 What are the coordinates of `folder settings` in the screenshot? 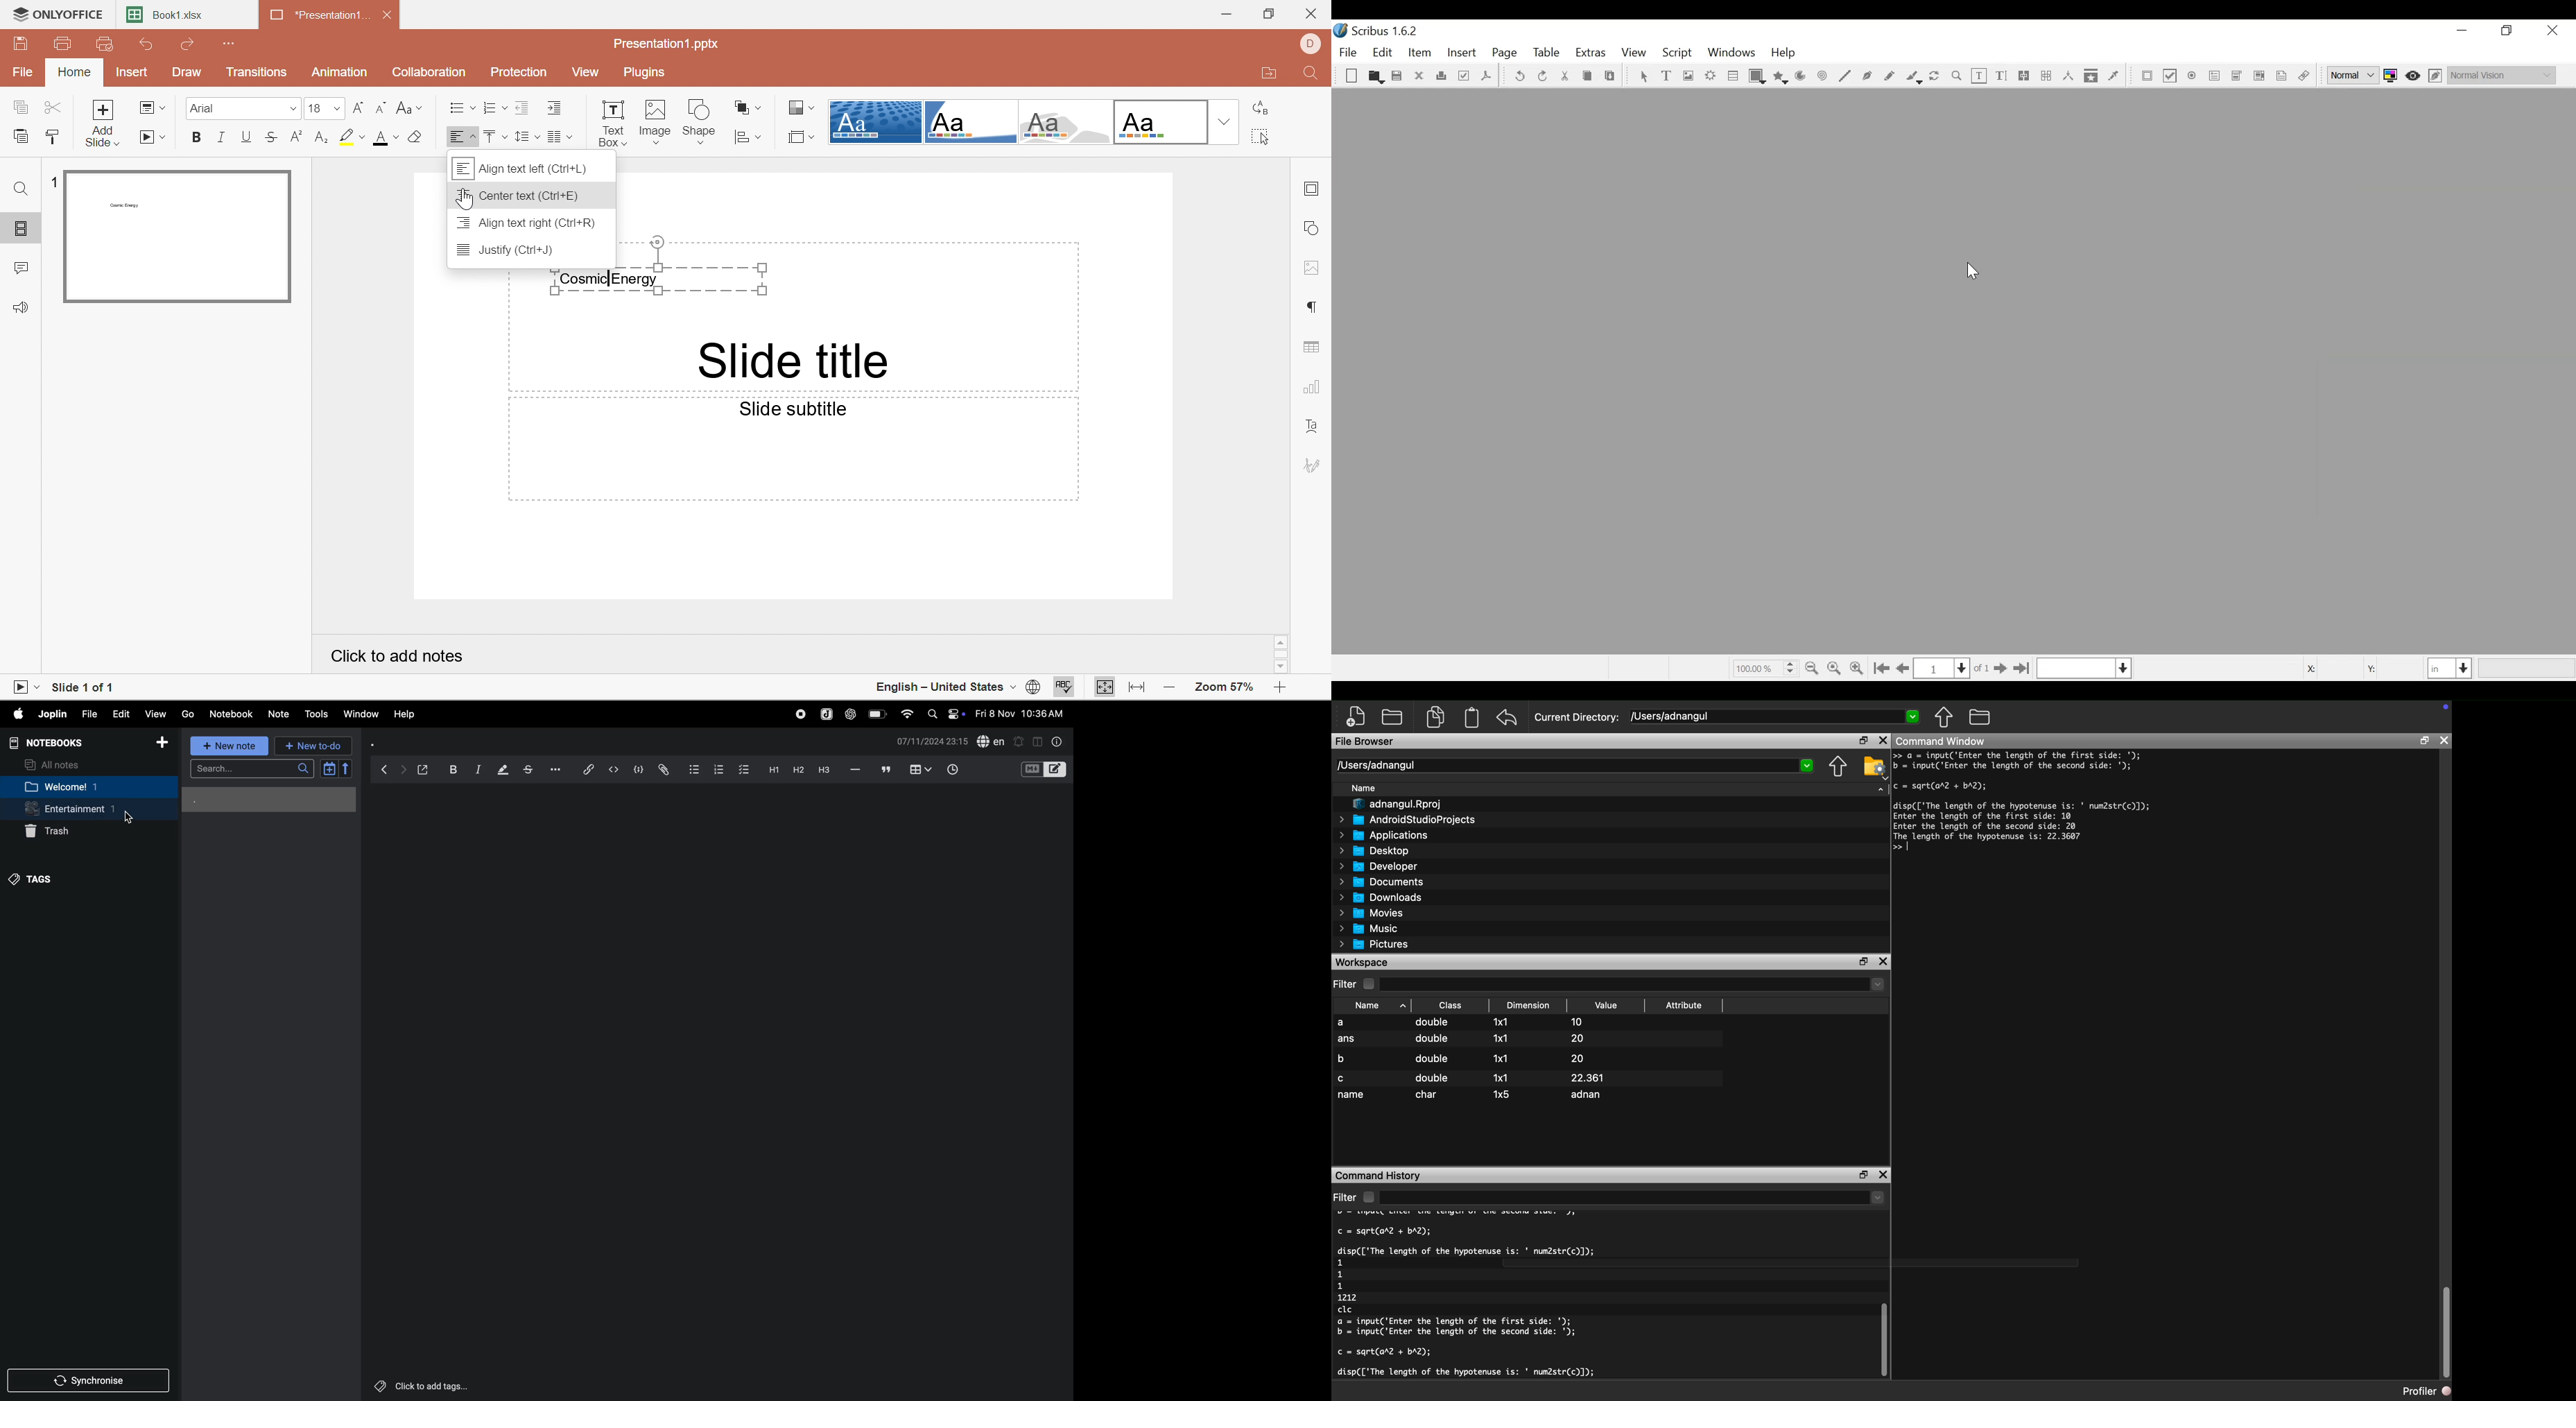 It's located at (1874, 763).